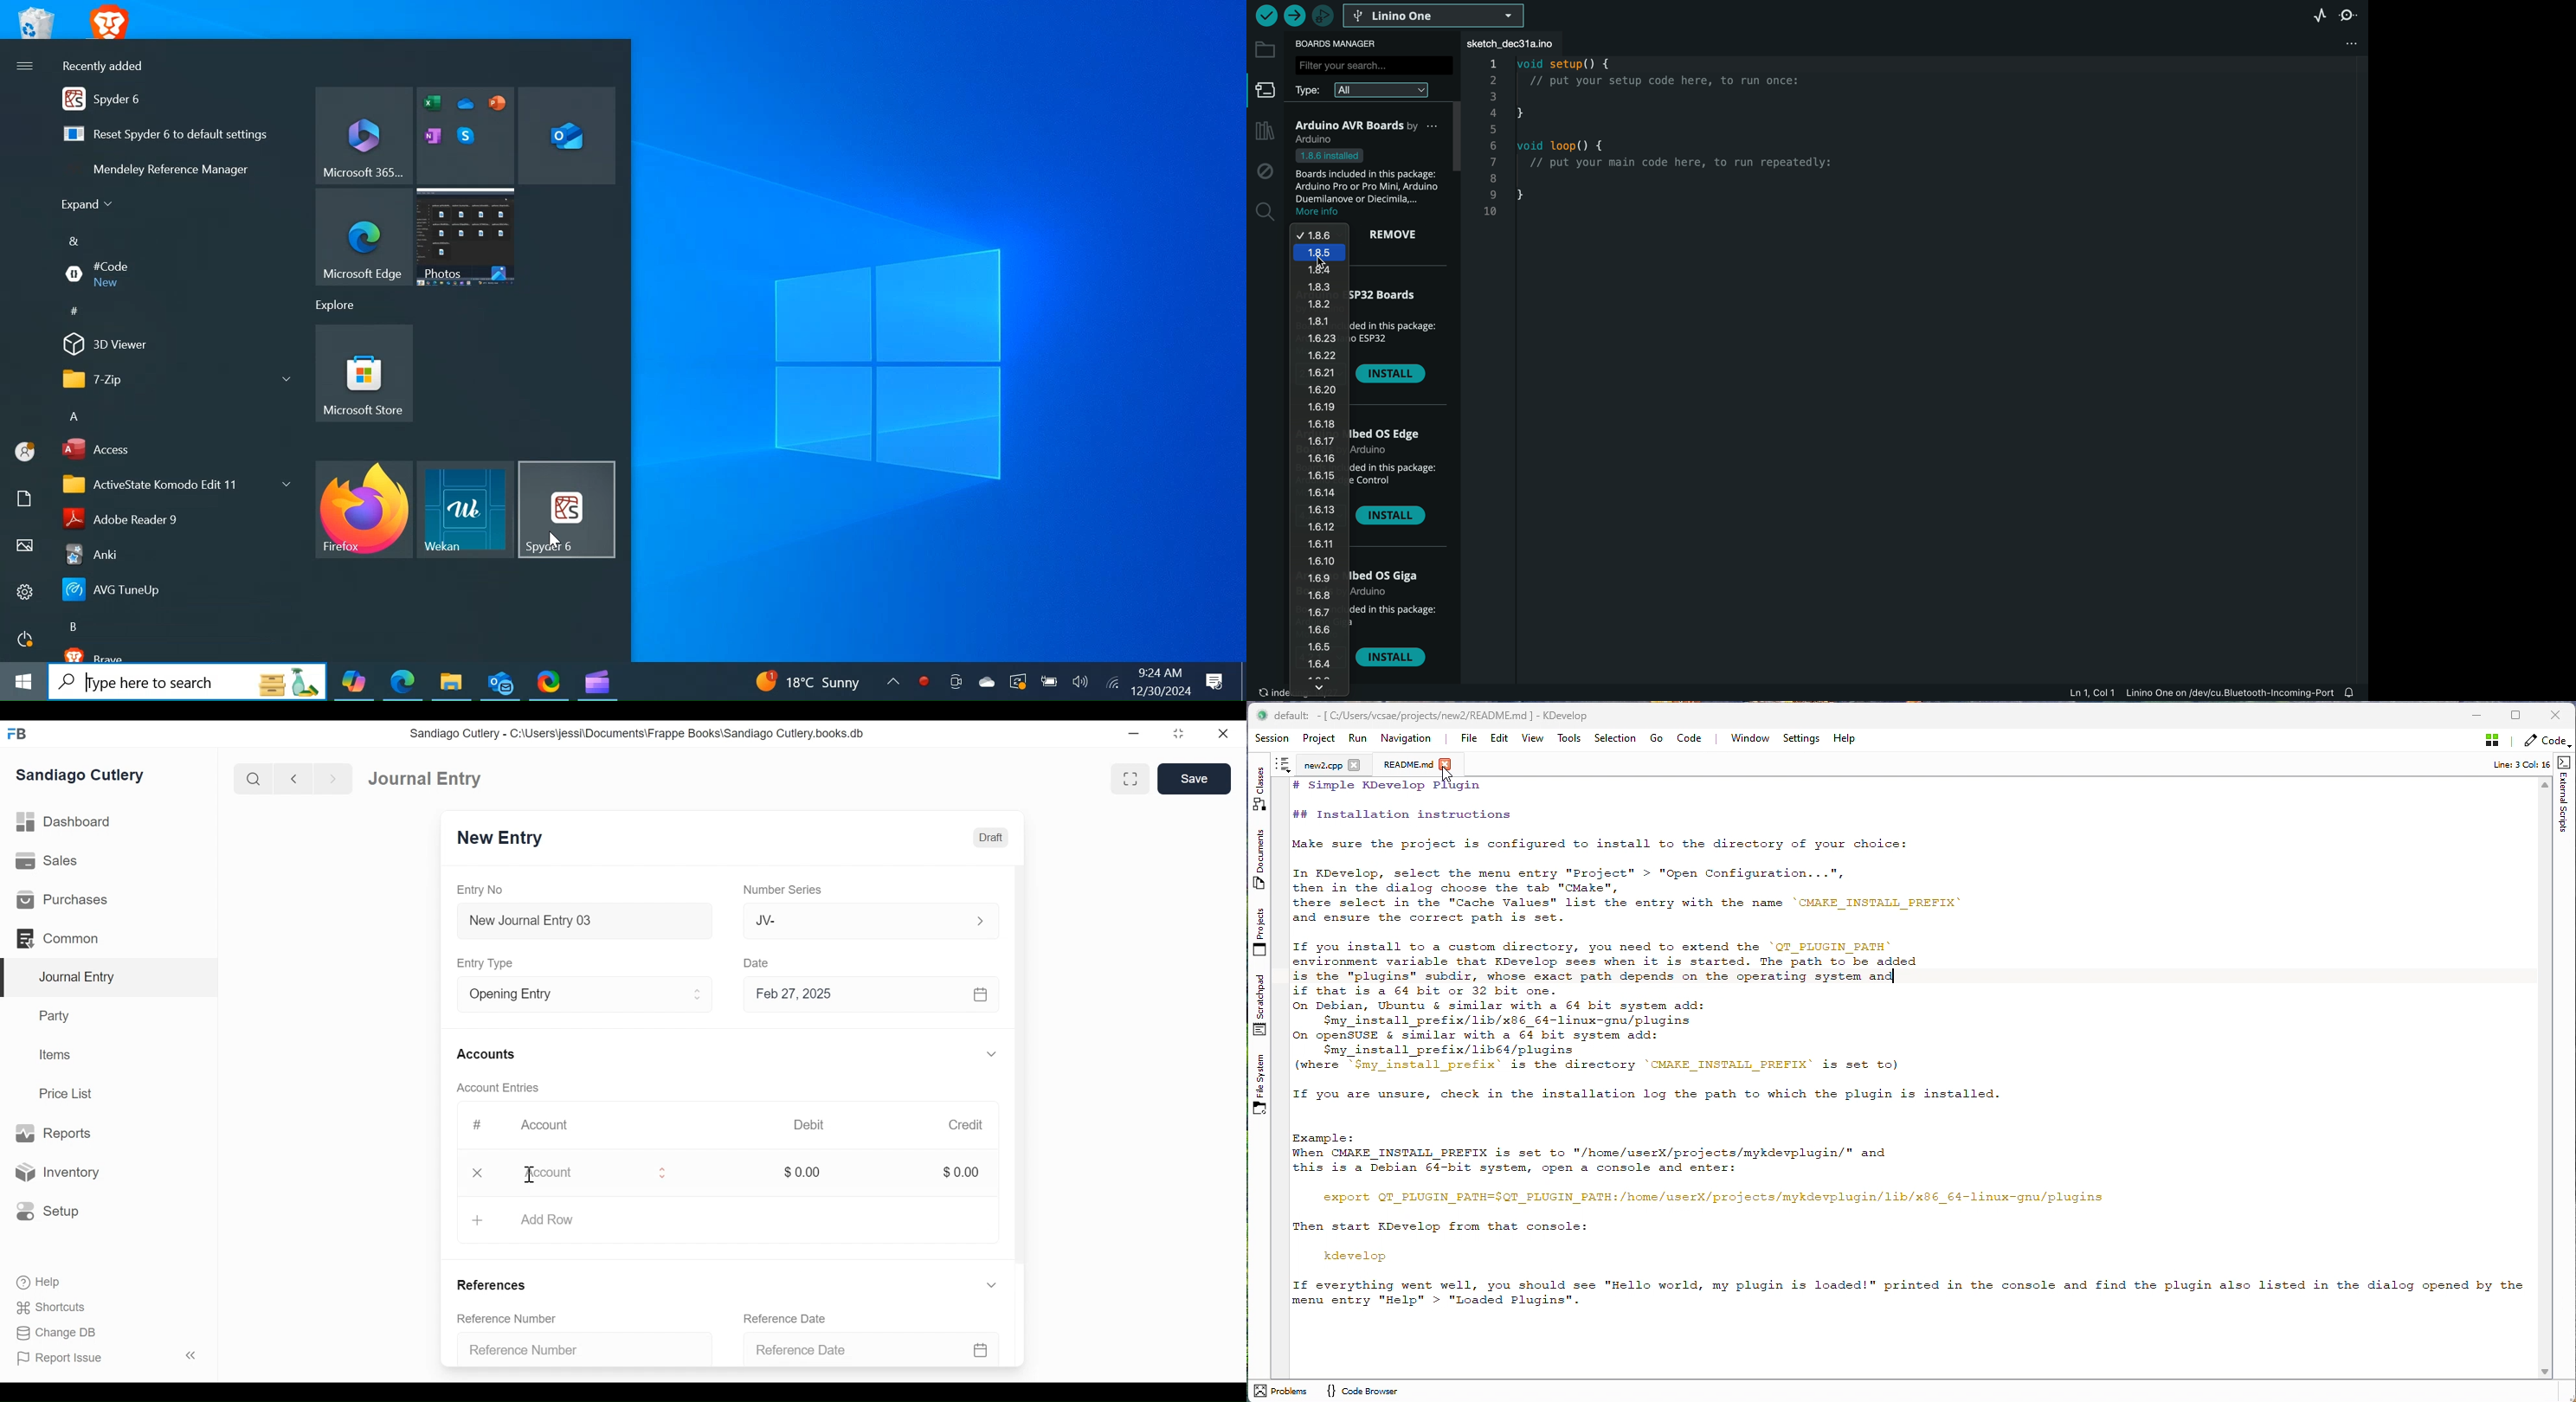 The height and width of the screenshot is (1428, 2576). What do you see at coordinates (1112, 682) in the screenshot?
I see `Internet Connectivity` at bounding box center [1112, 682].